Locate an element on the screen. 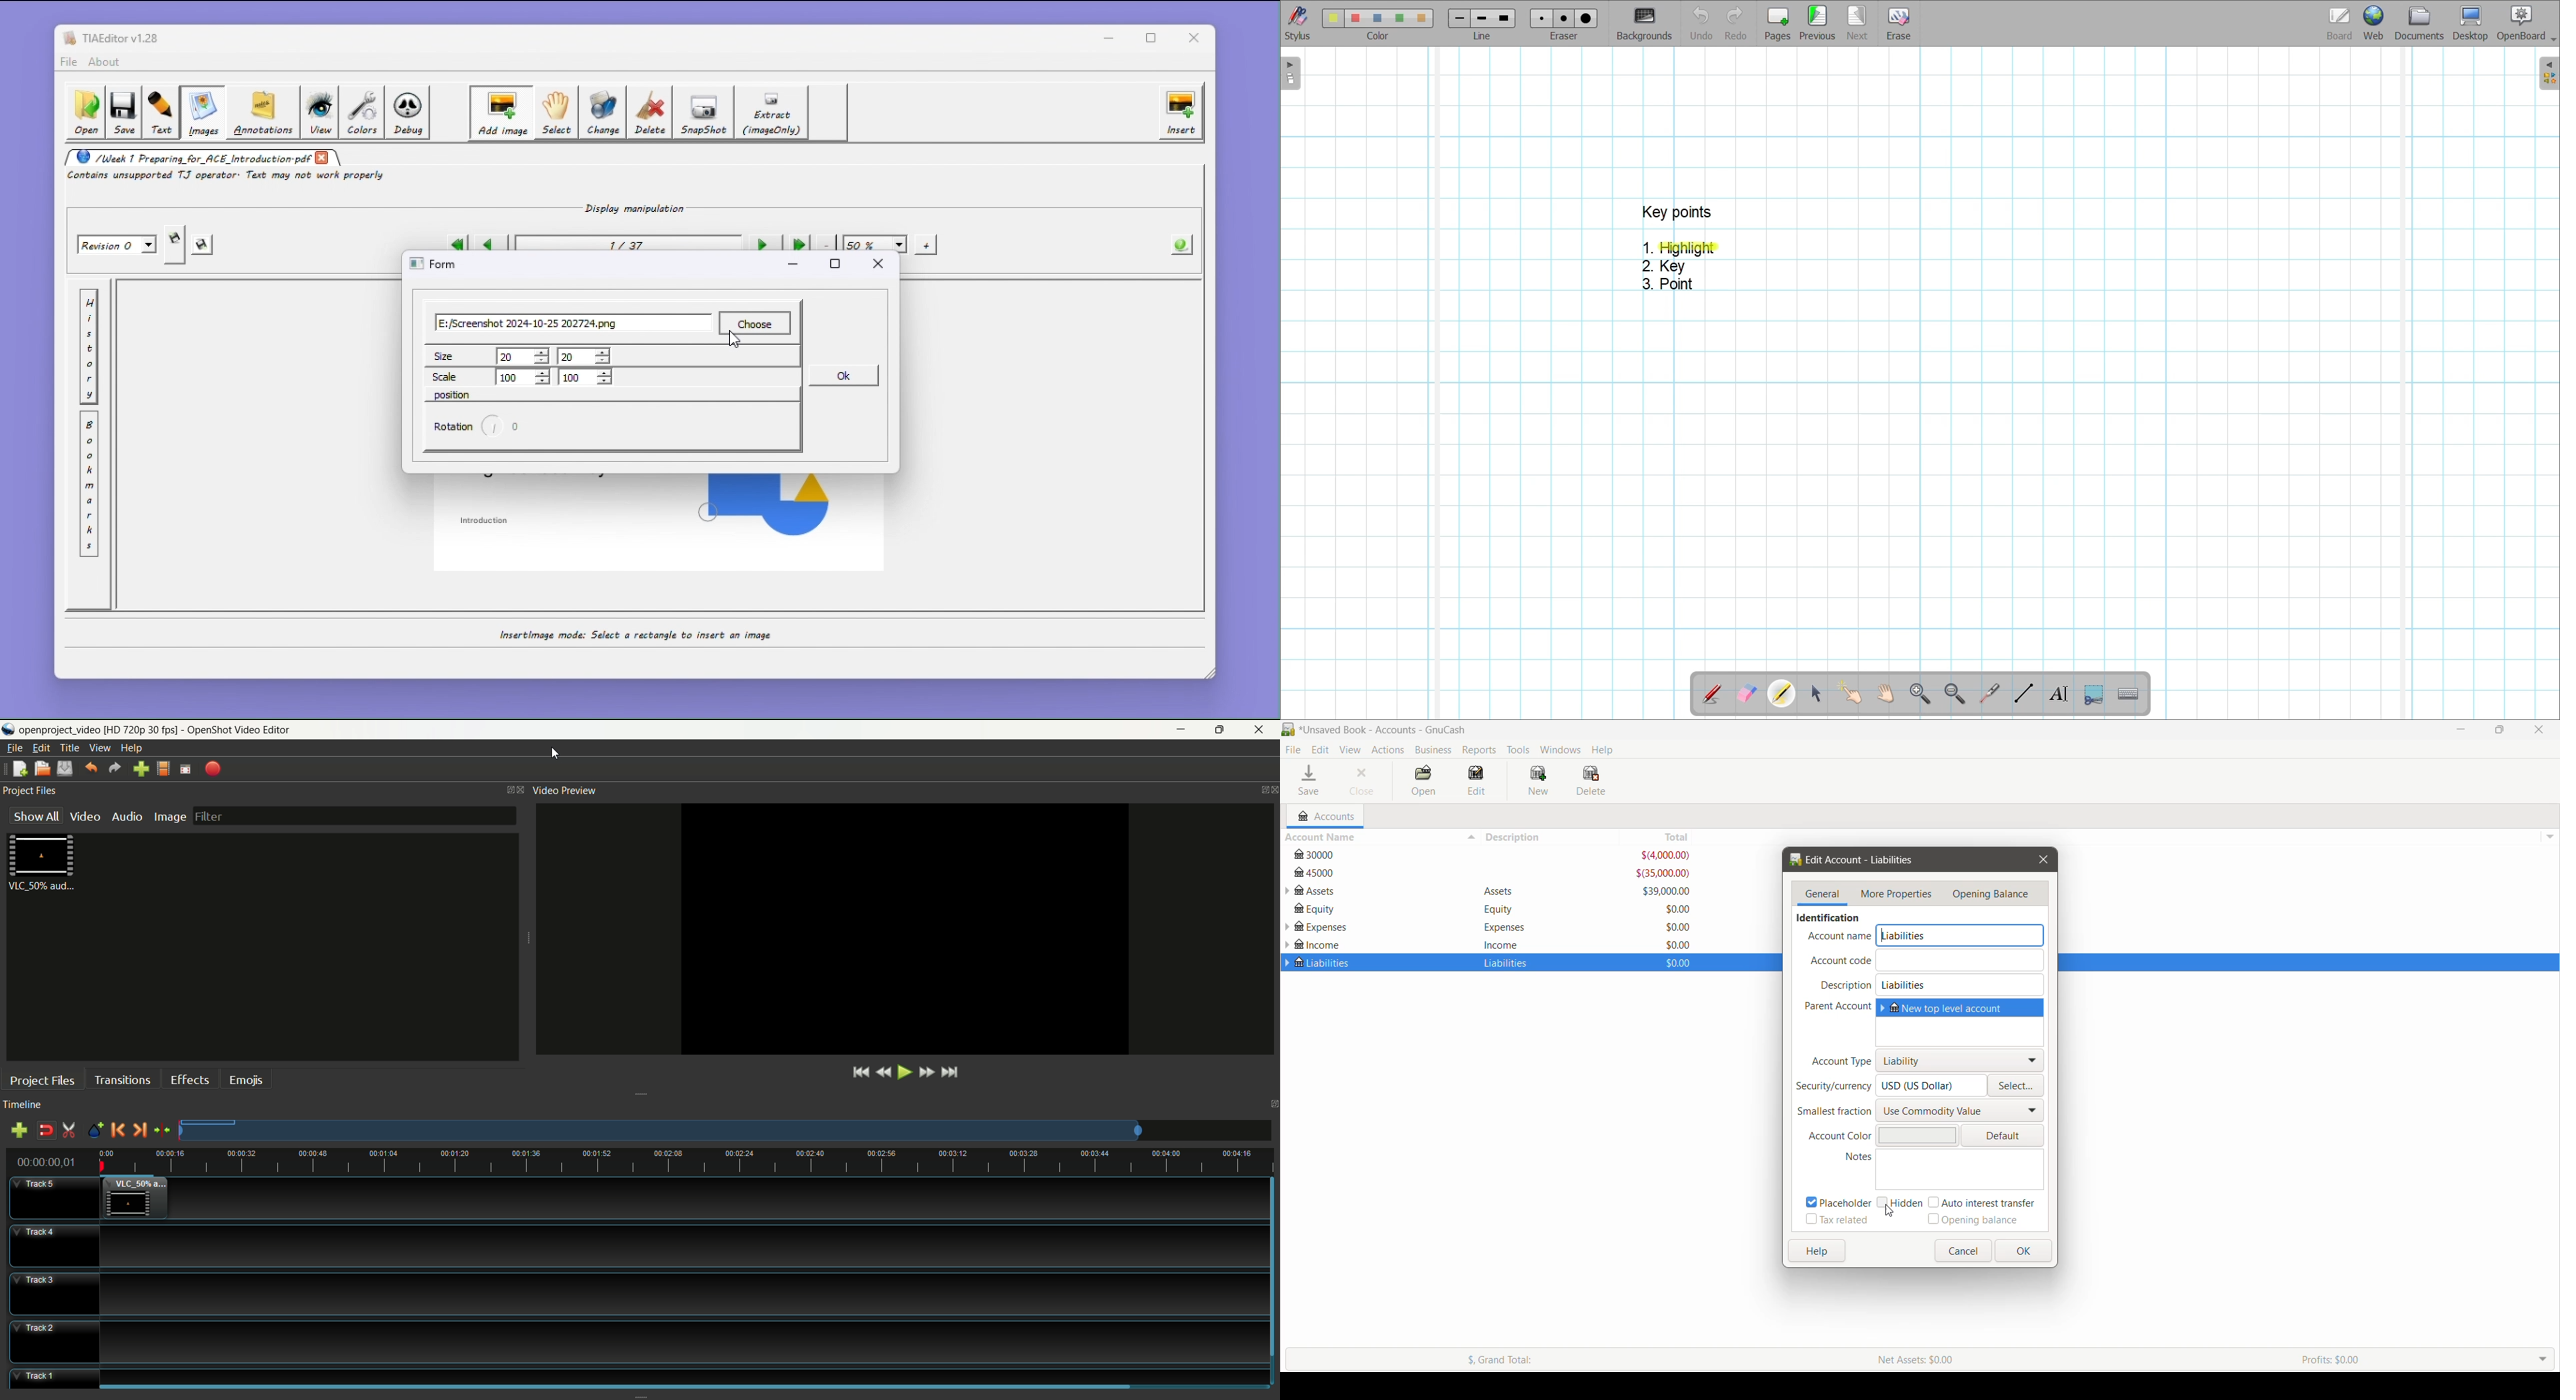  Accounts is located at coordinates (1387, 749).